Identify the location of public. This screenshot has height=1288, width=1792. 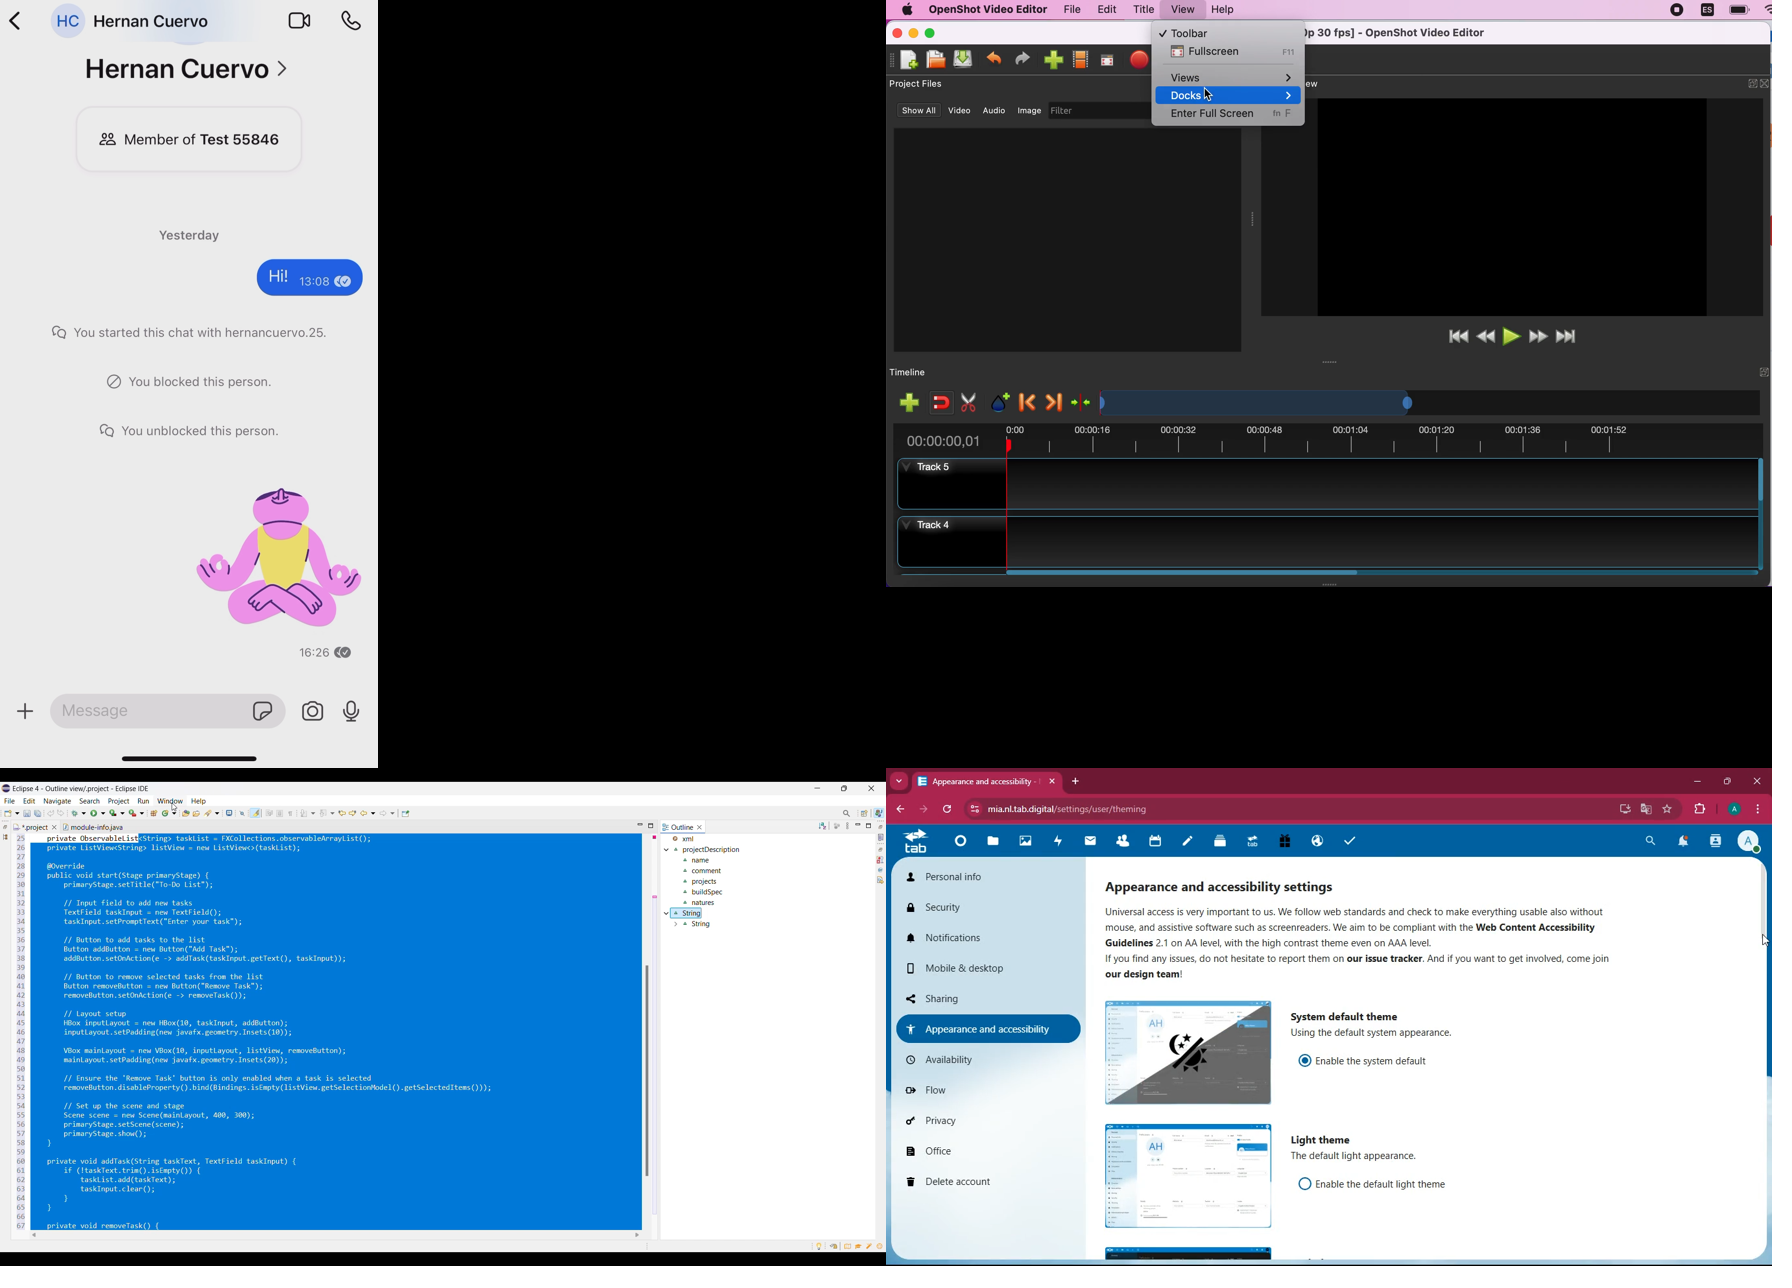
(1316, 843).